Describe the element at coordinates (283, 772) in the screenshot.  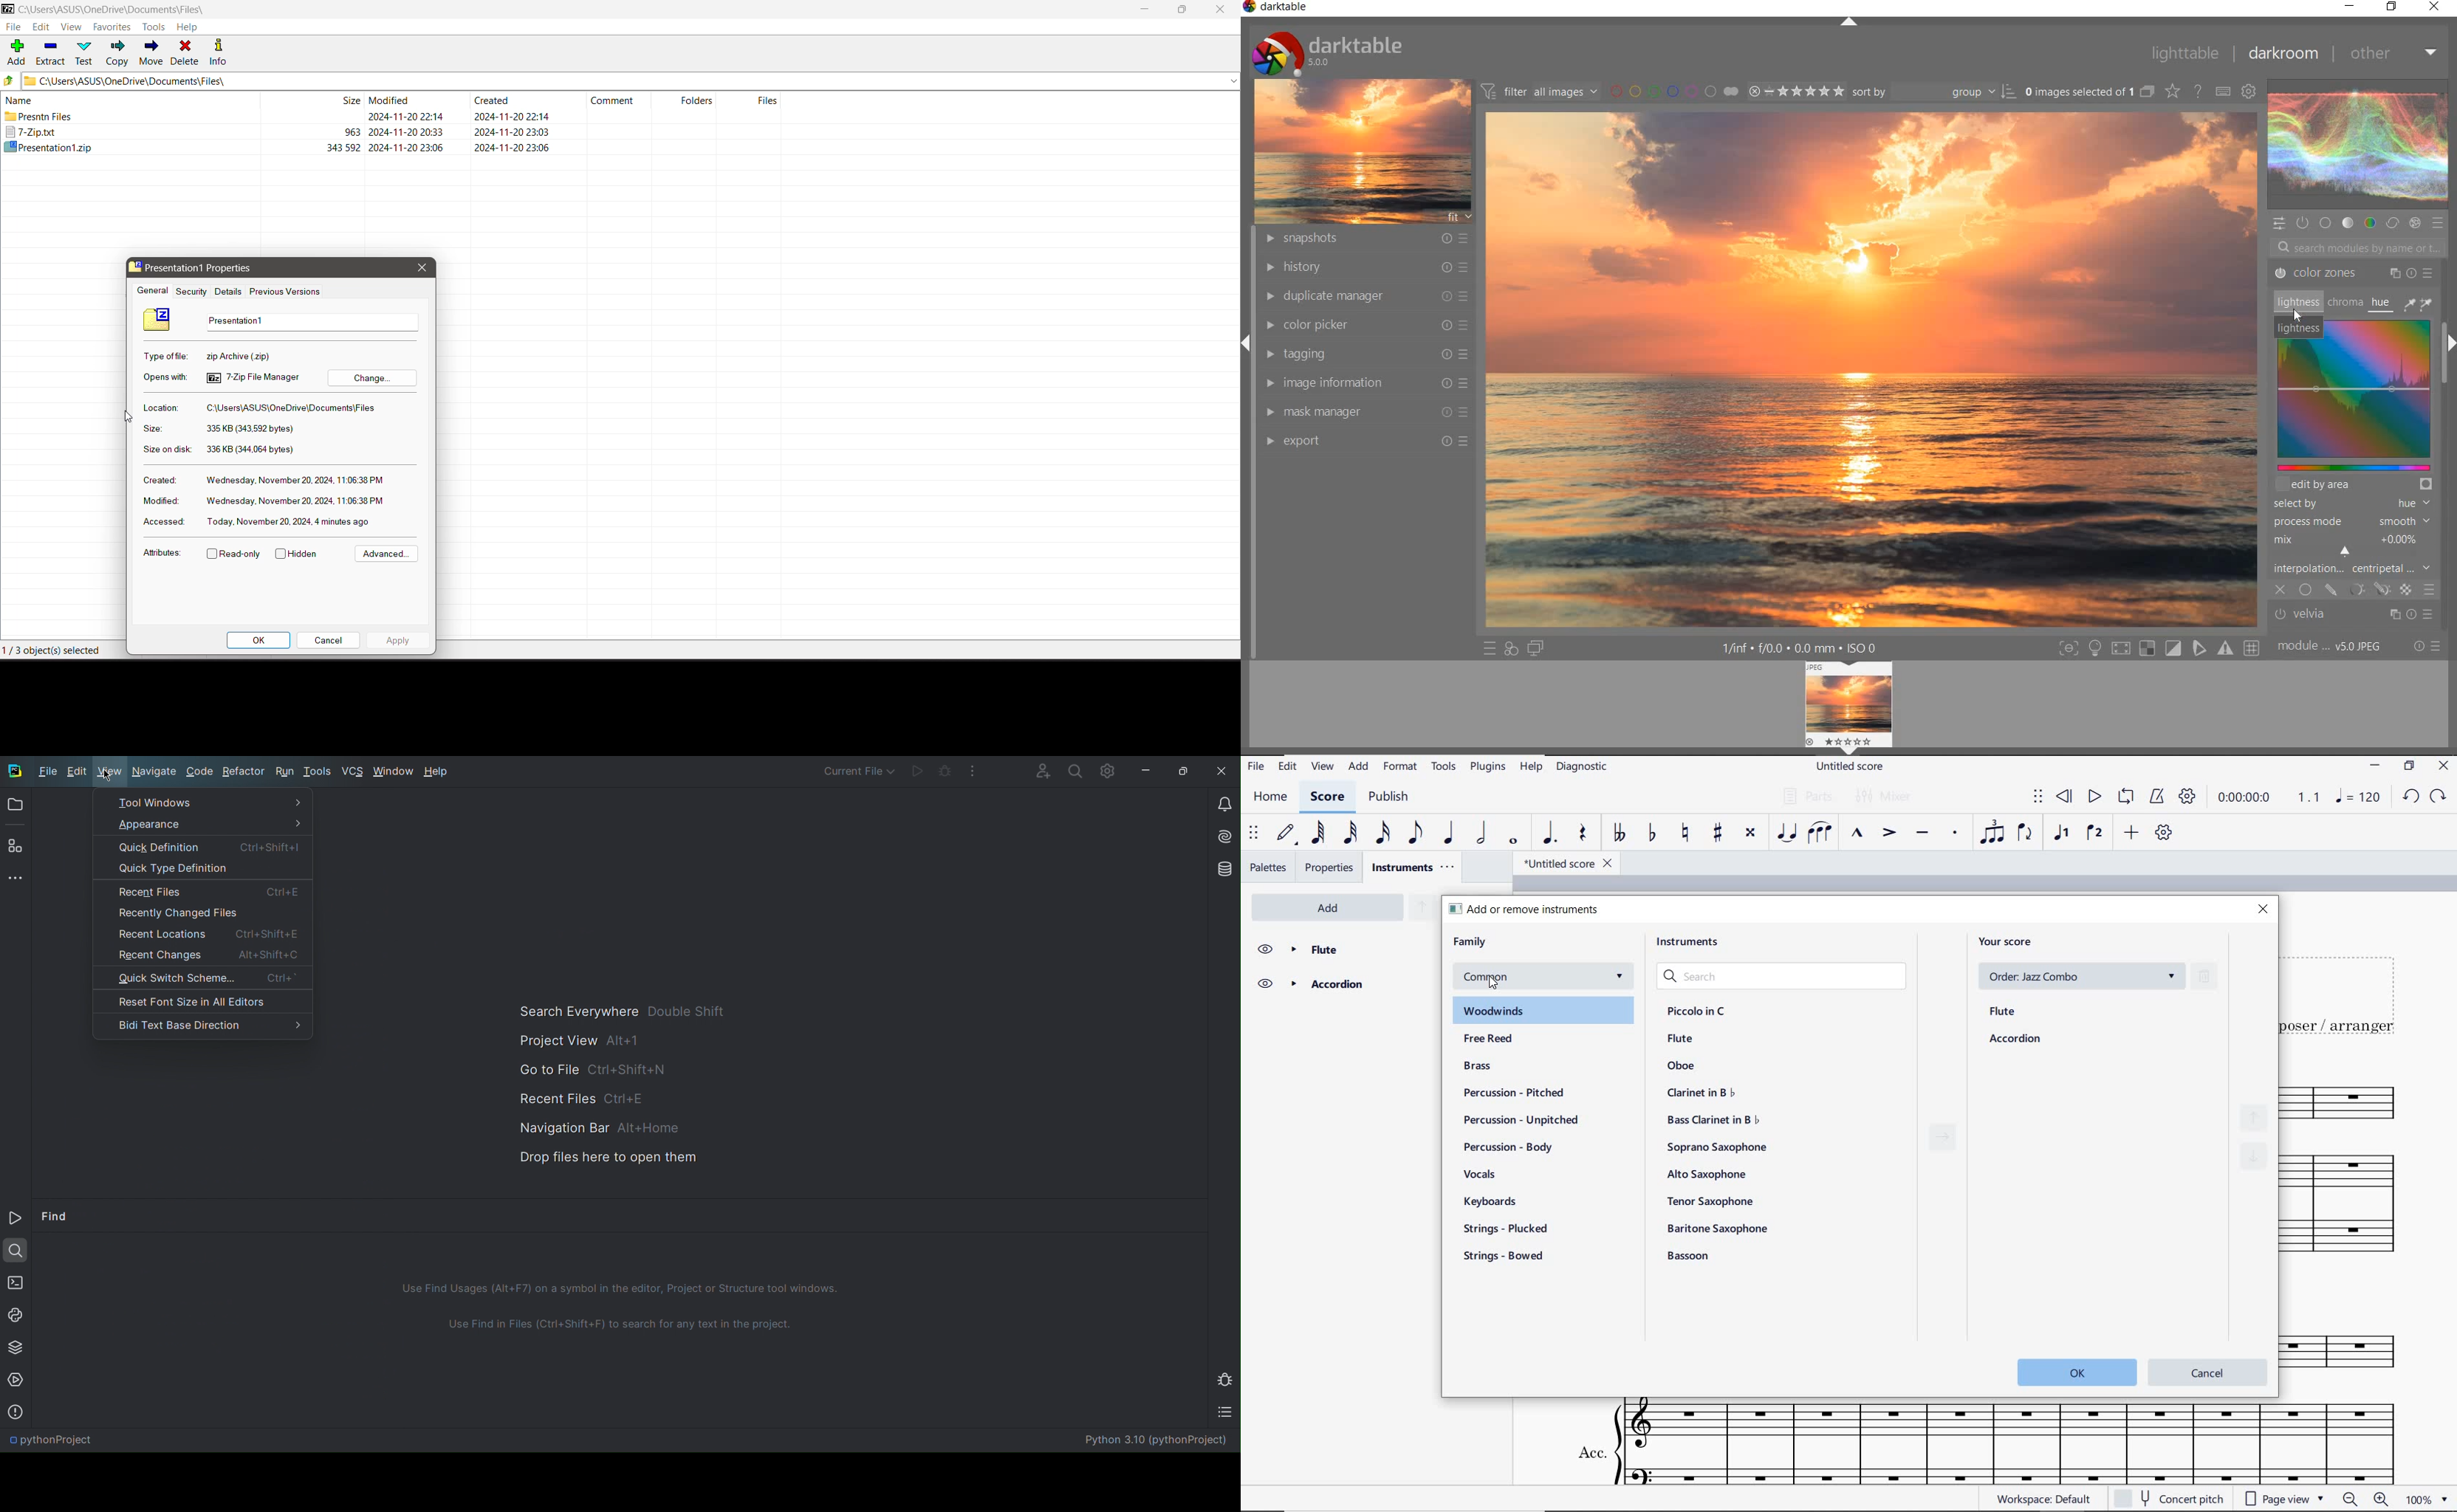
I see `Run` at that location.